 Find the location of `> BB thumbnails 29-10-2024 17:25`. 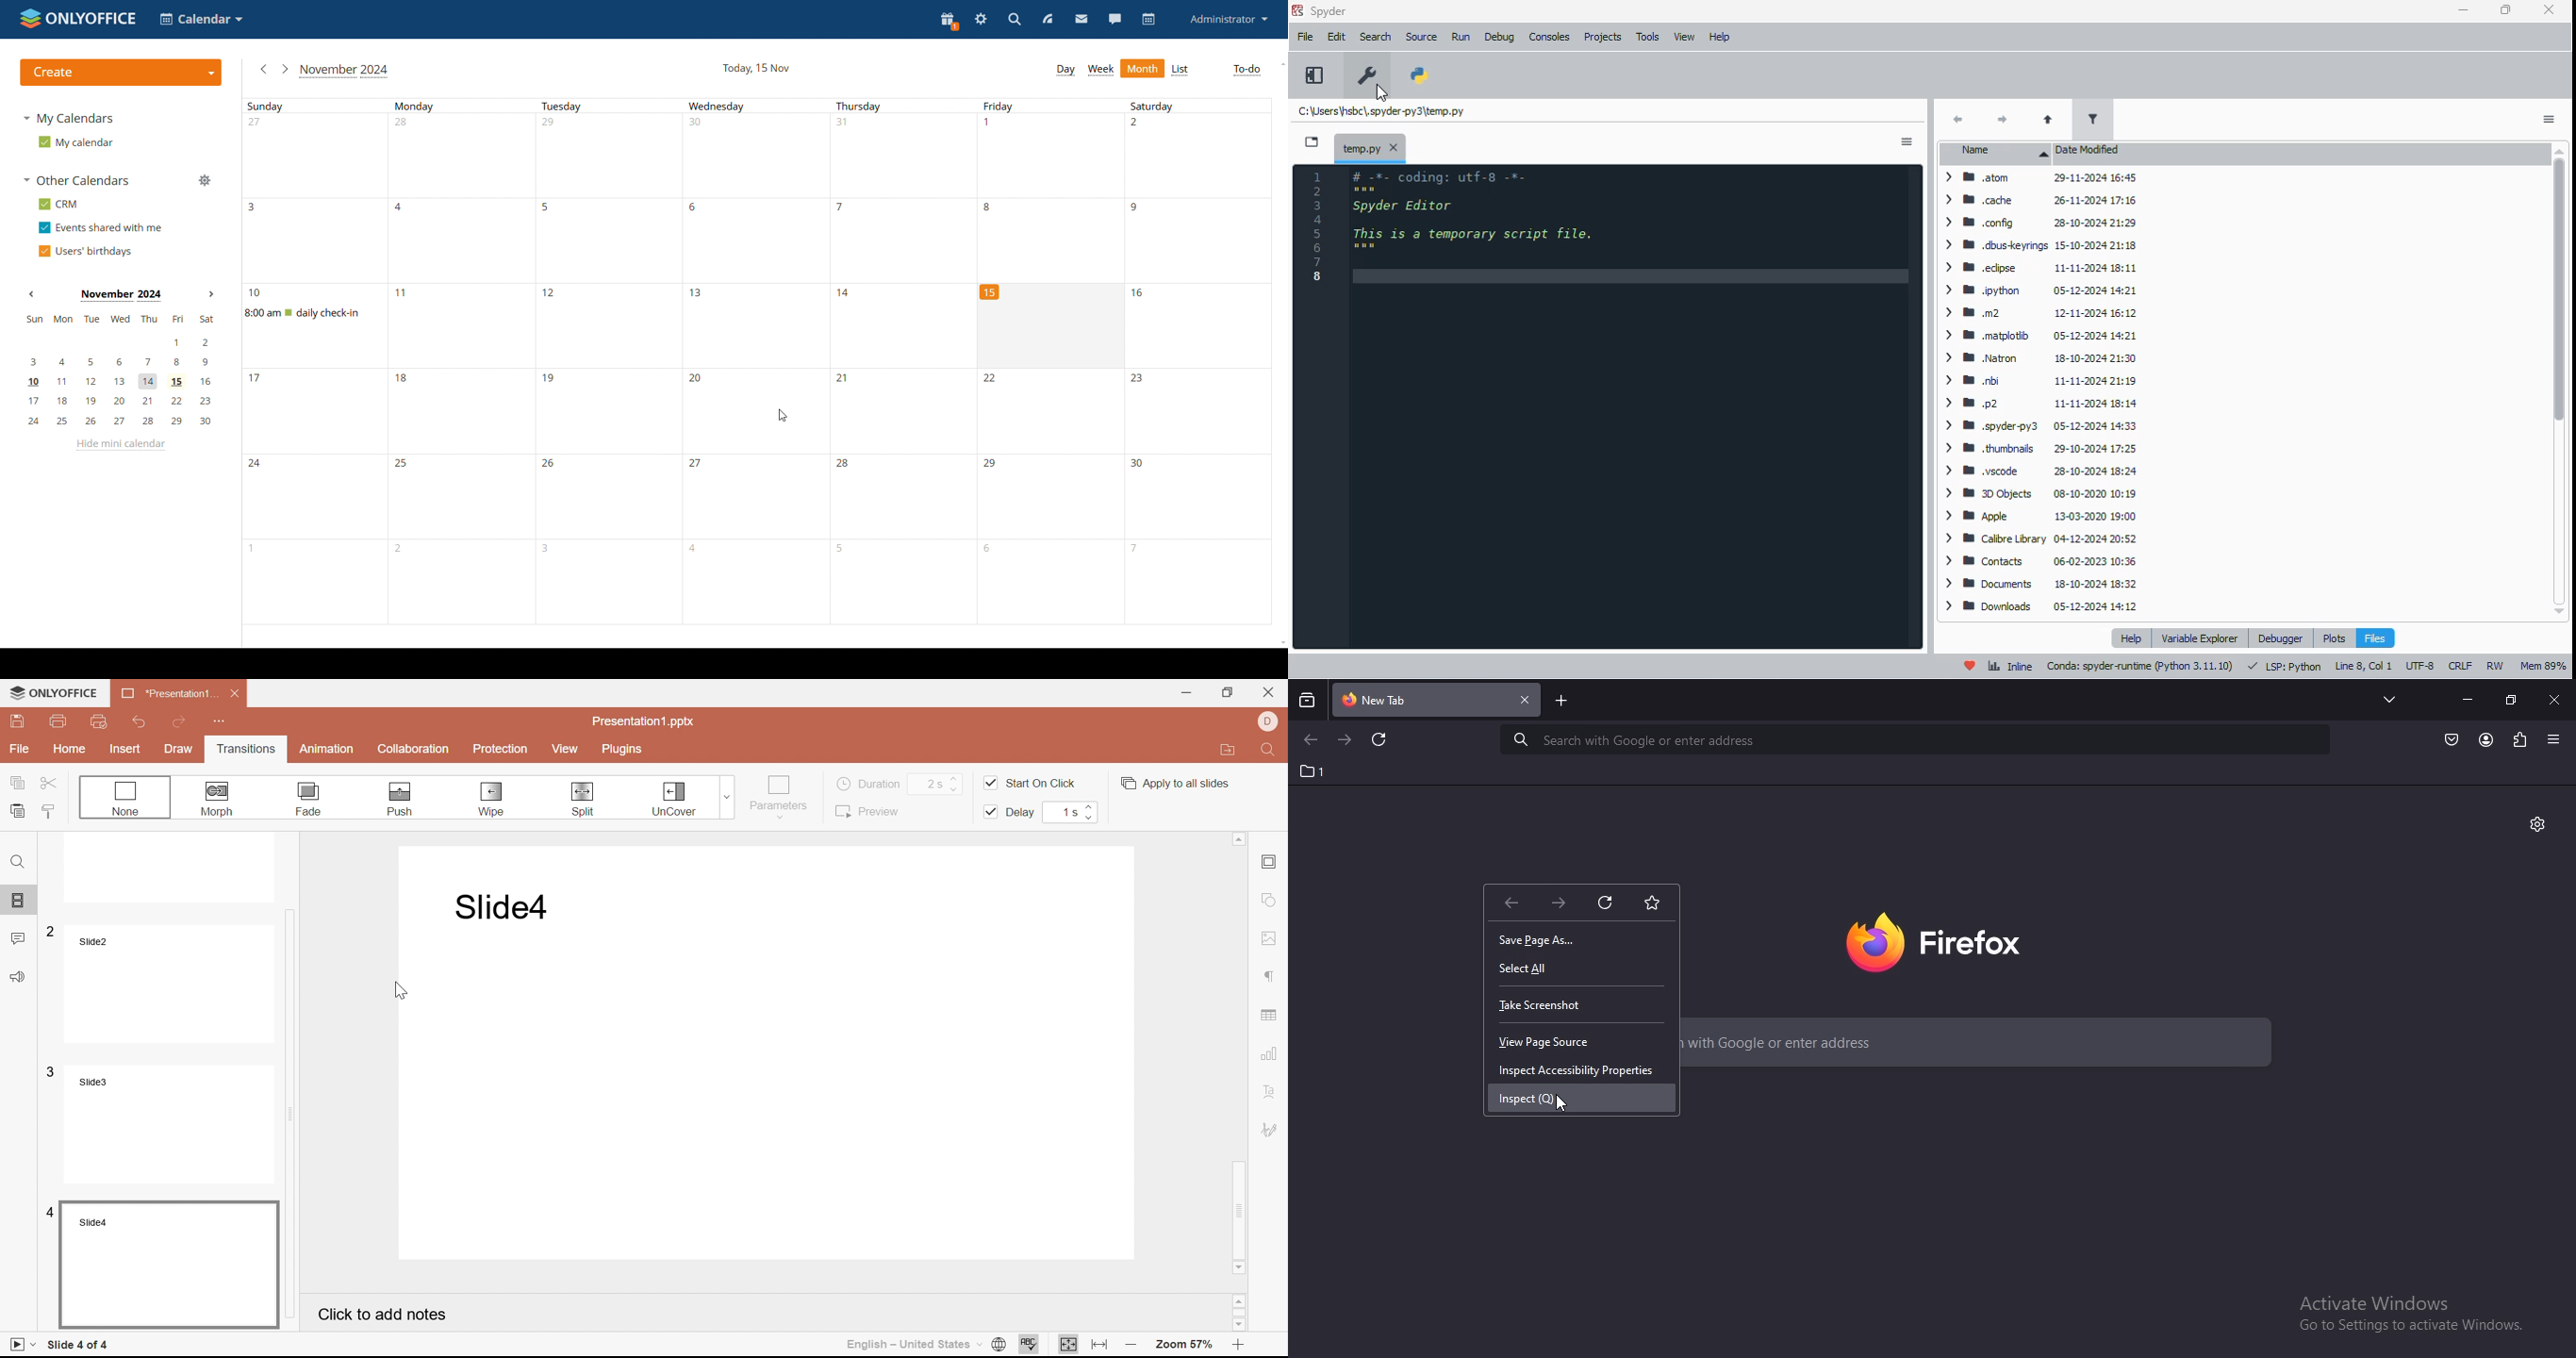

> BB thumbnails 29-10-2024 17:25 is located at coordinates (2038, 449).